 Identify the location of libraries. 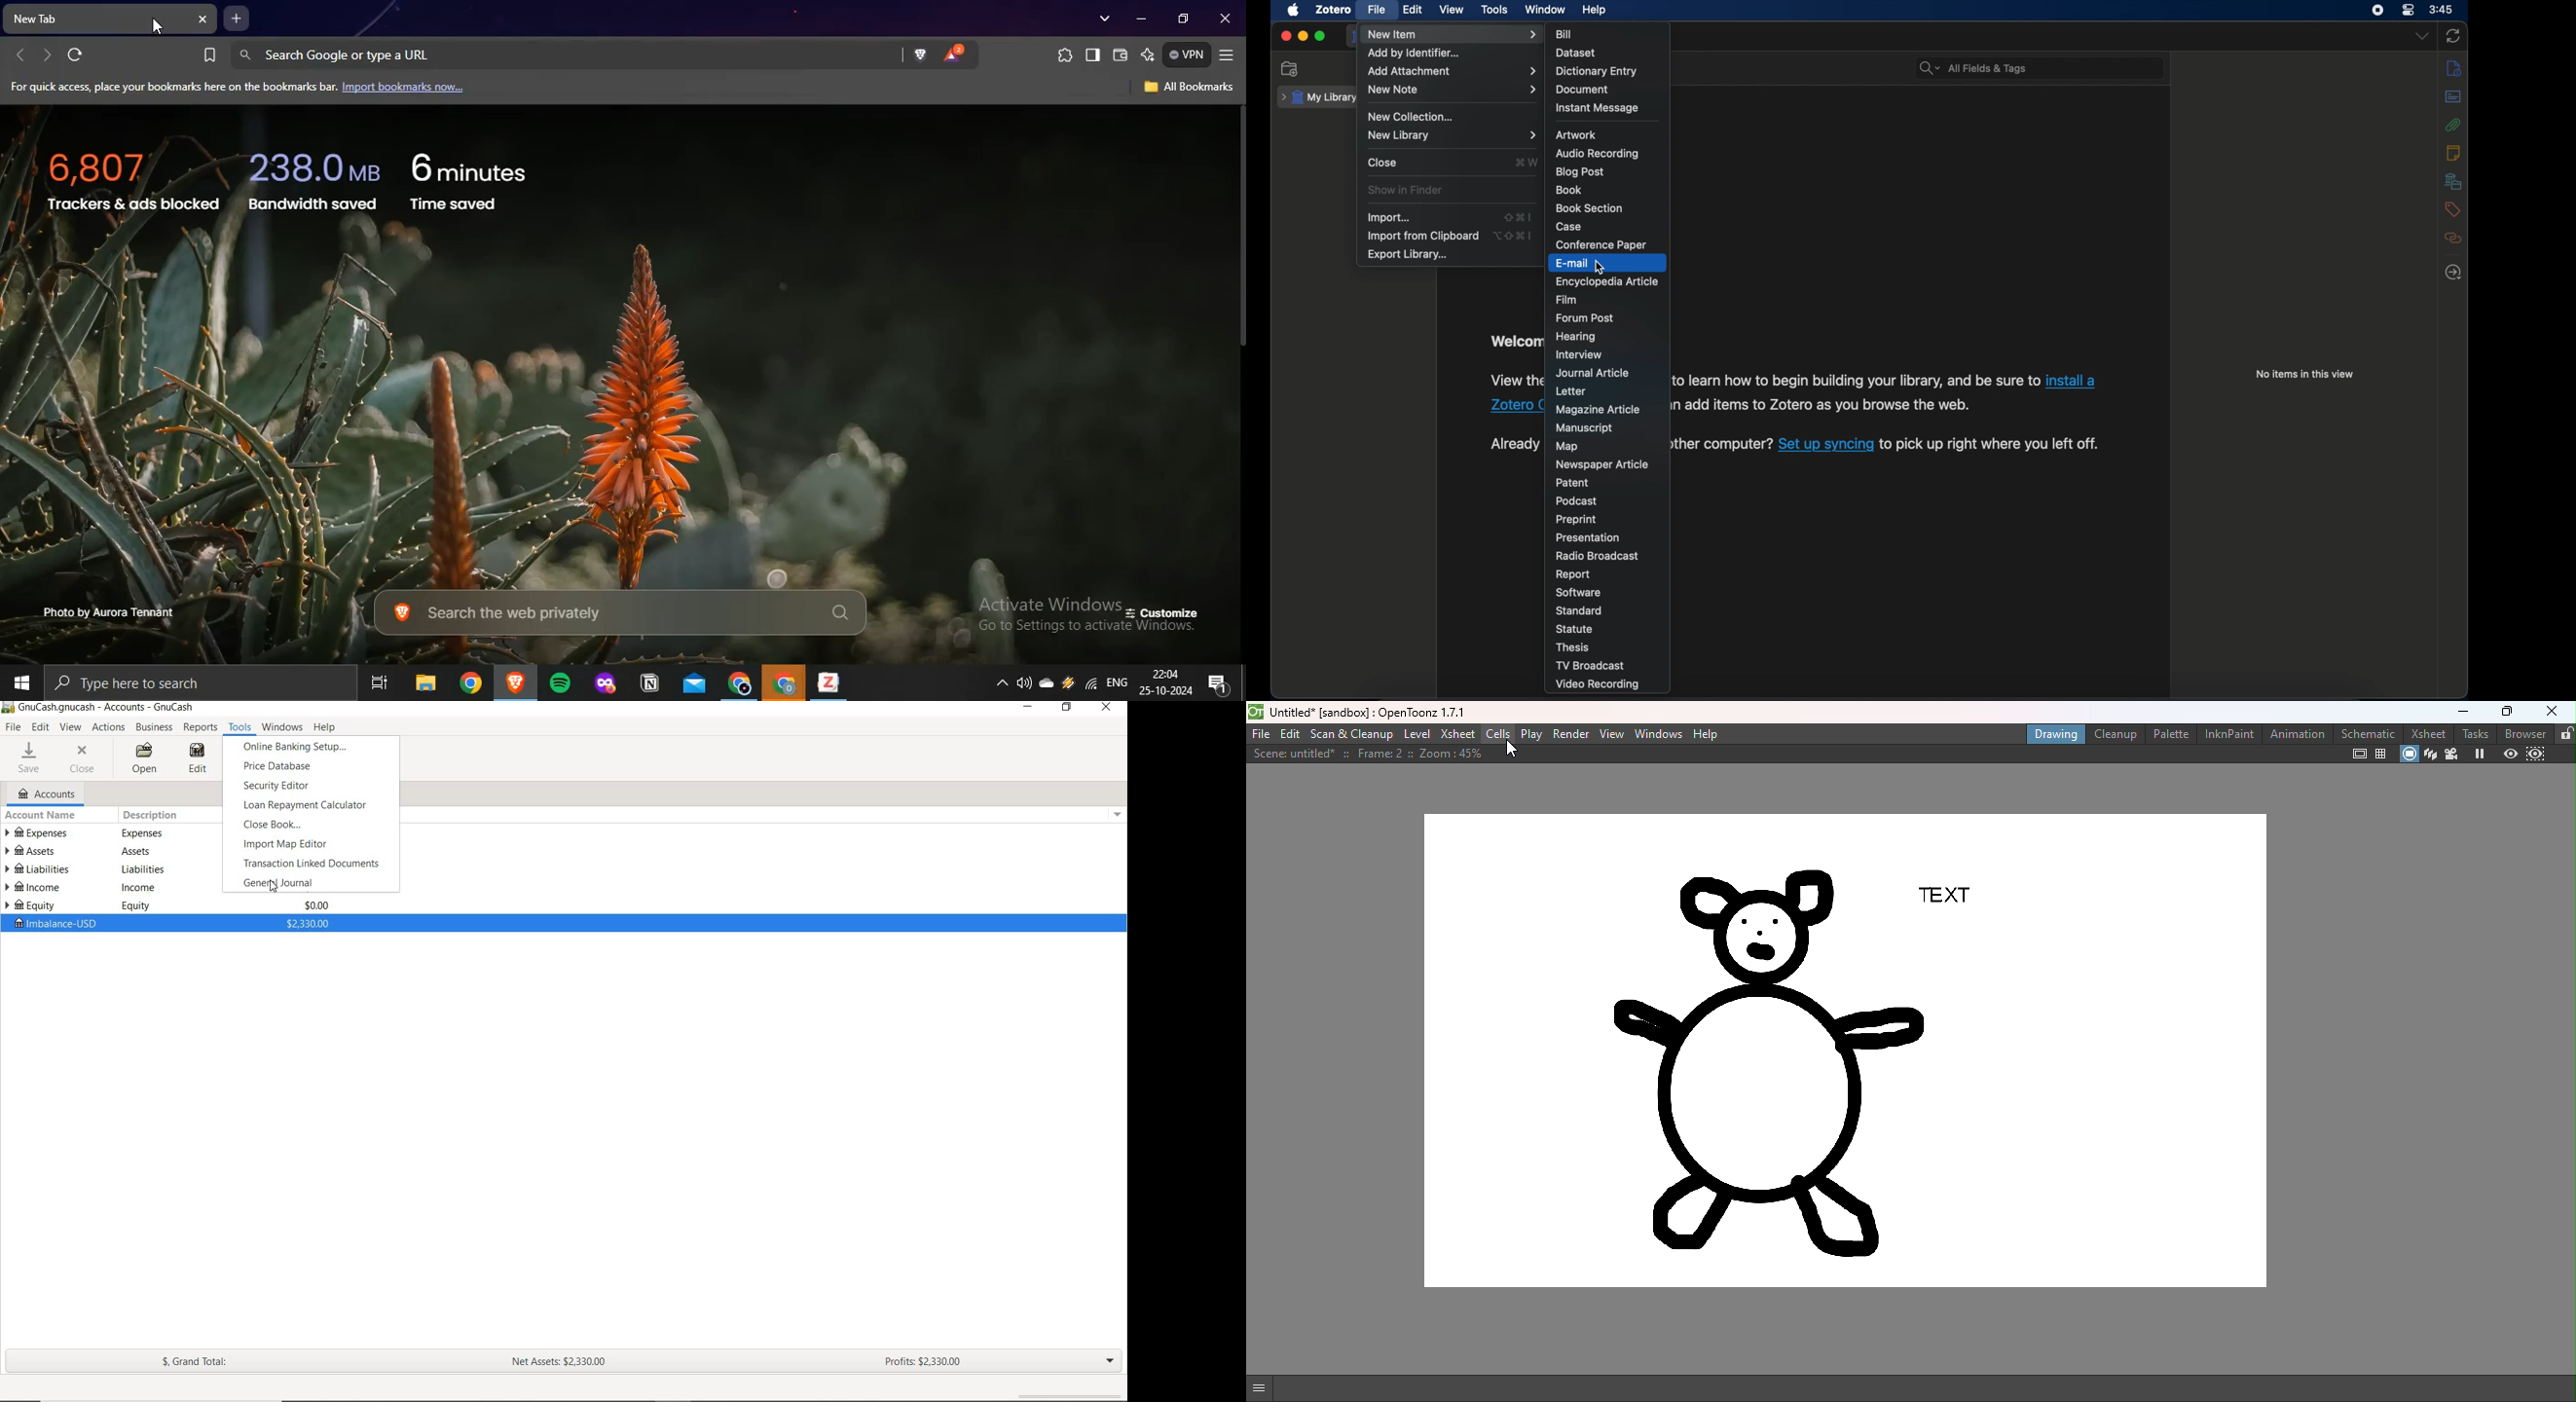
(2452, 181).